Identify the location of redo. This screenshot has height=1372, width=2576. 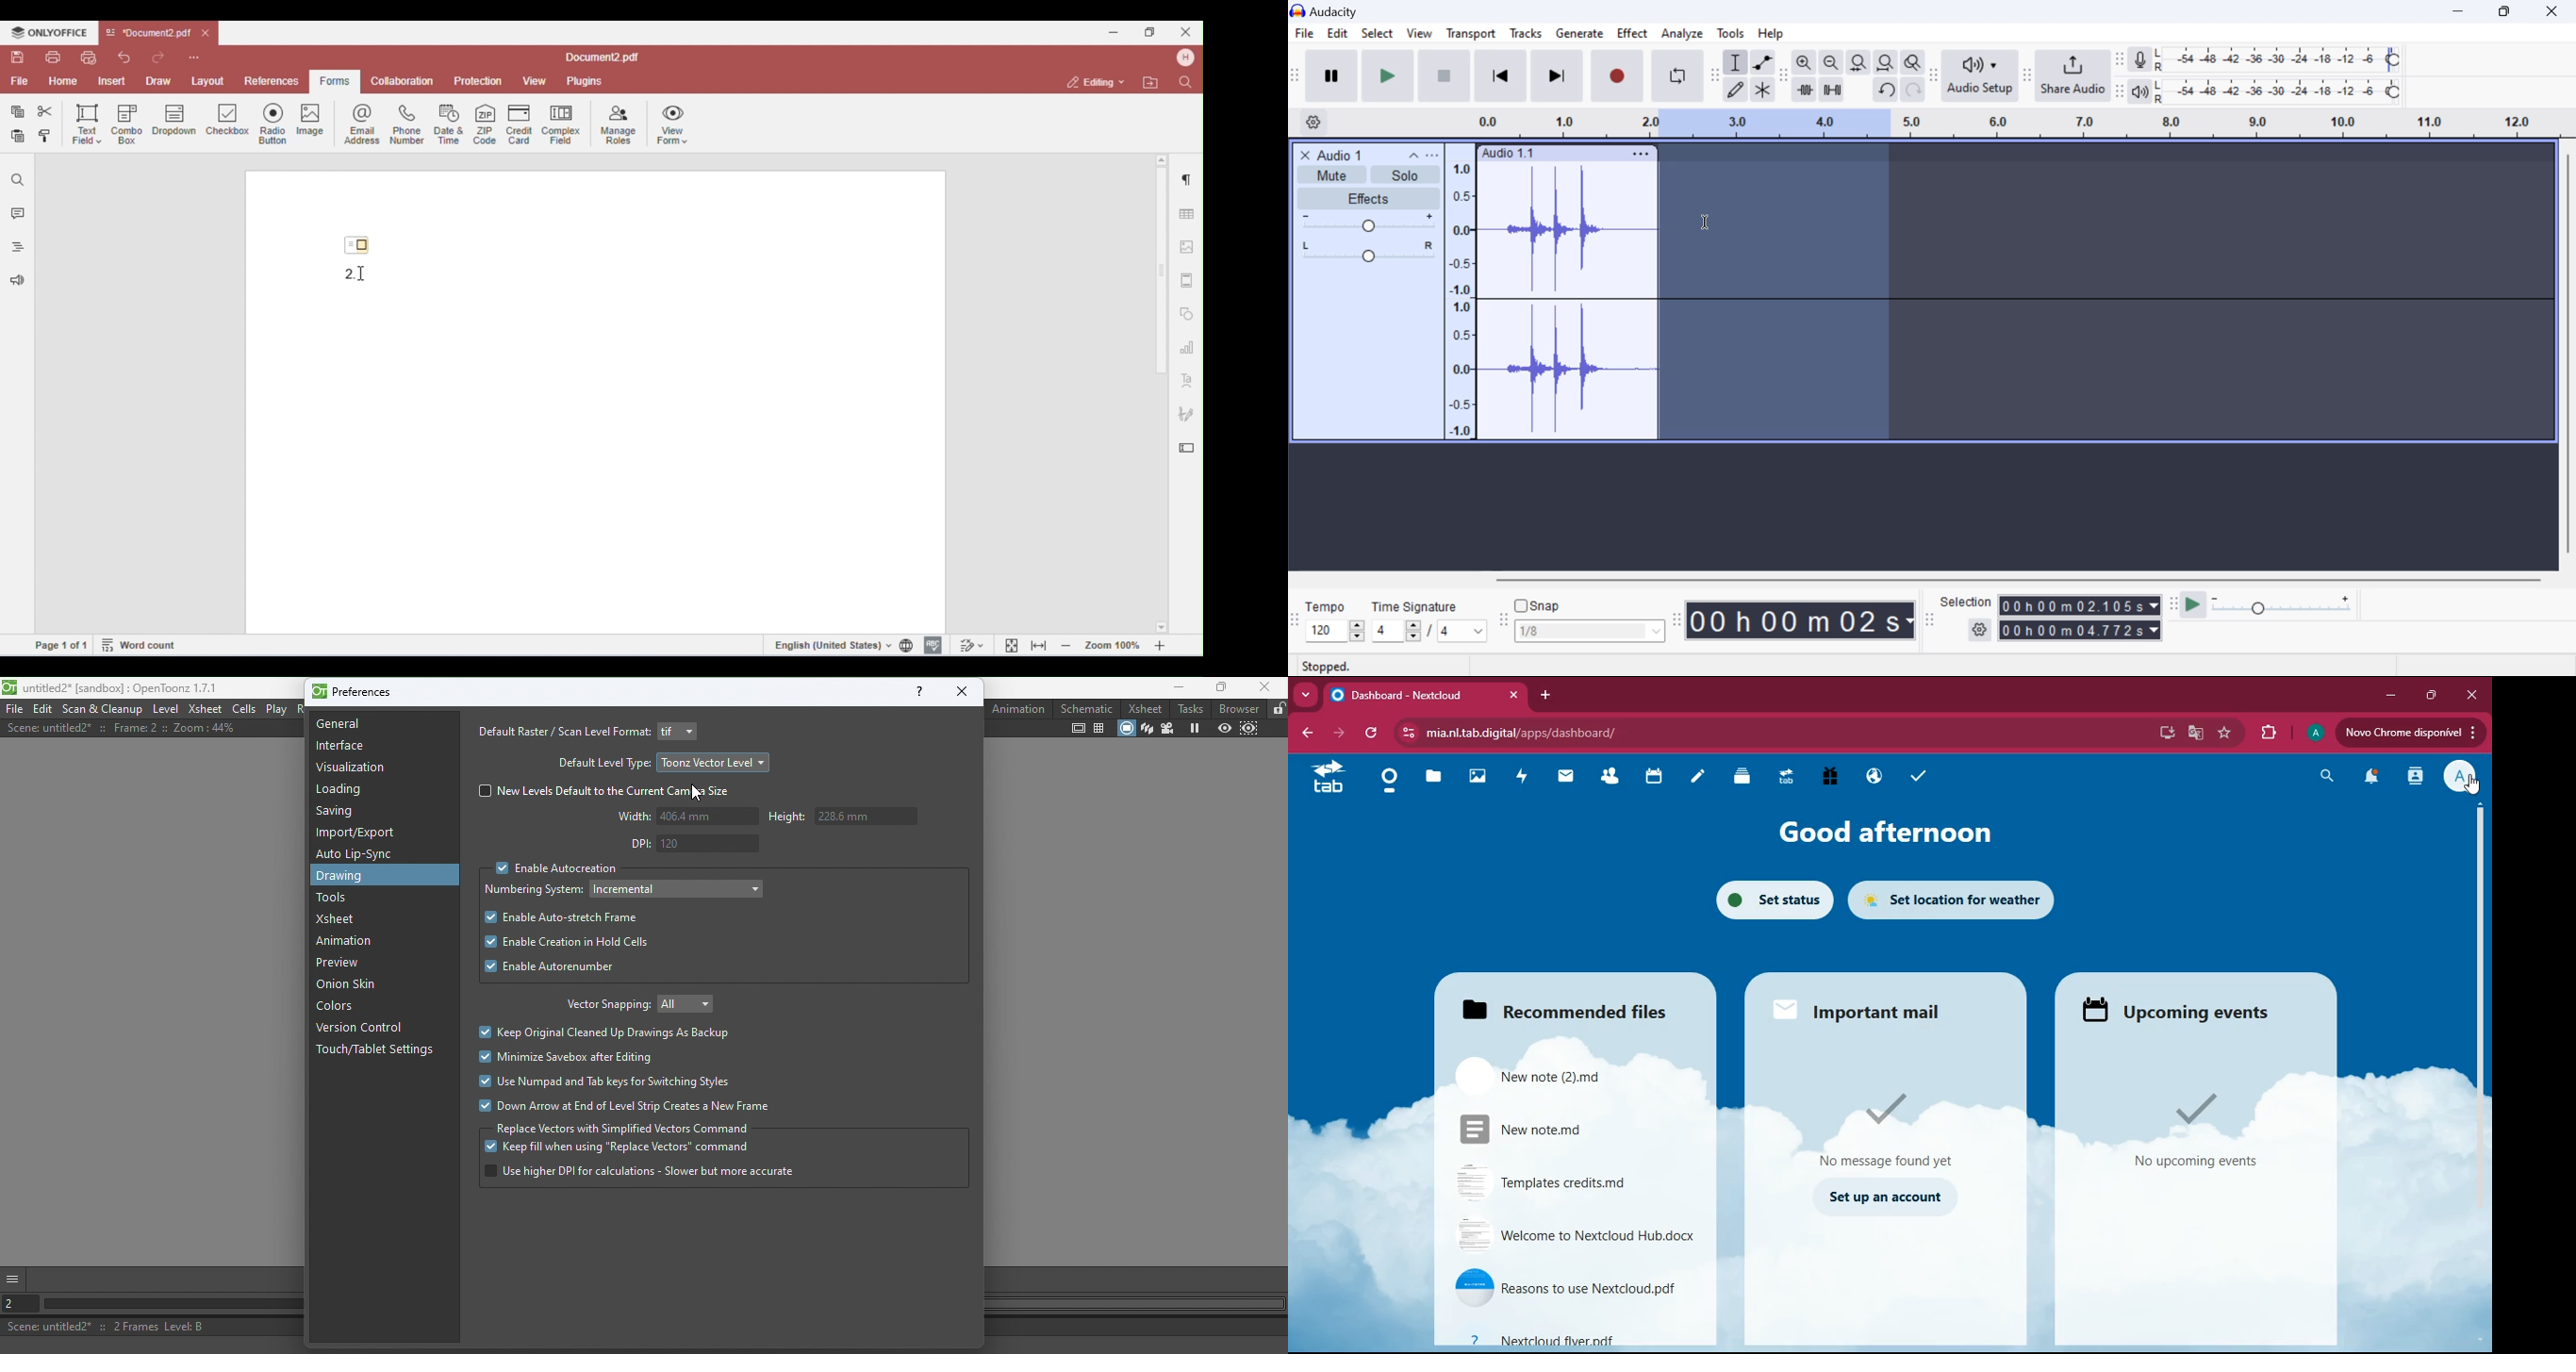
(1913, 90).